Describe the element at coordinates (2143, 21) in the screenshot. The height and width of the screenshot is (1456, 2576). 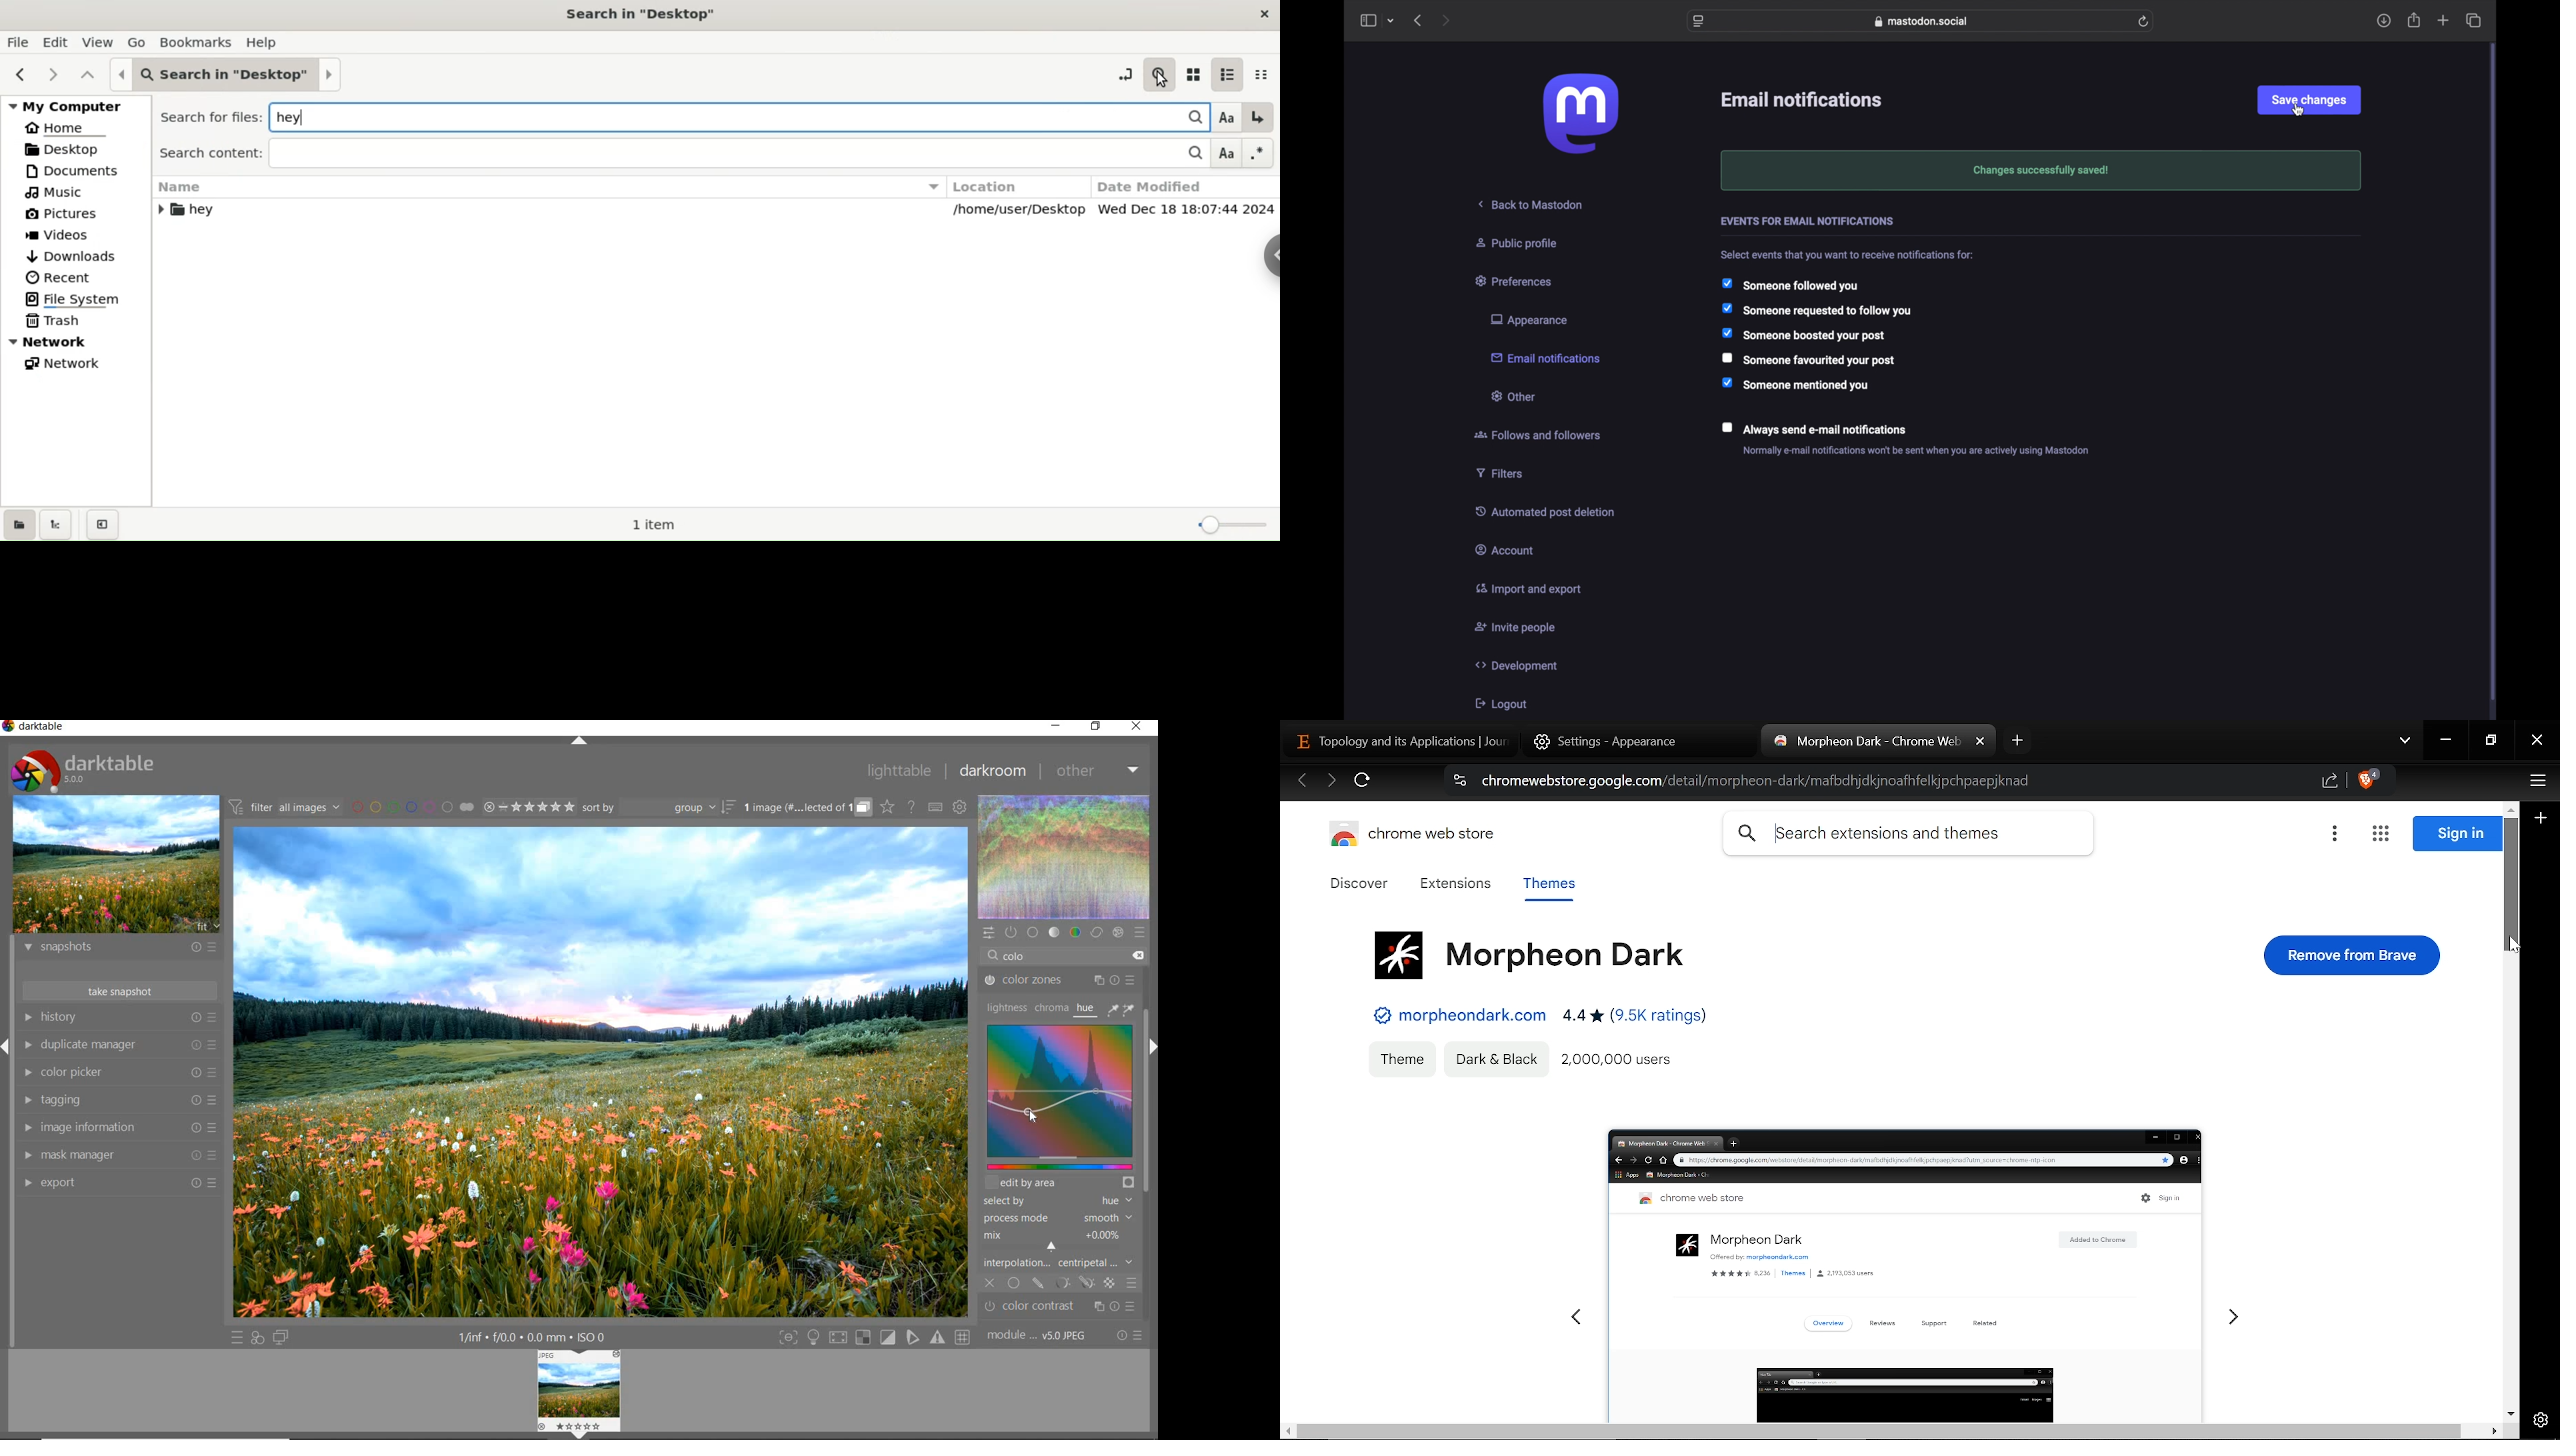
I see `refresh` at that location.